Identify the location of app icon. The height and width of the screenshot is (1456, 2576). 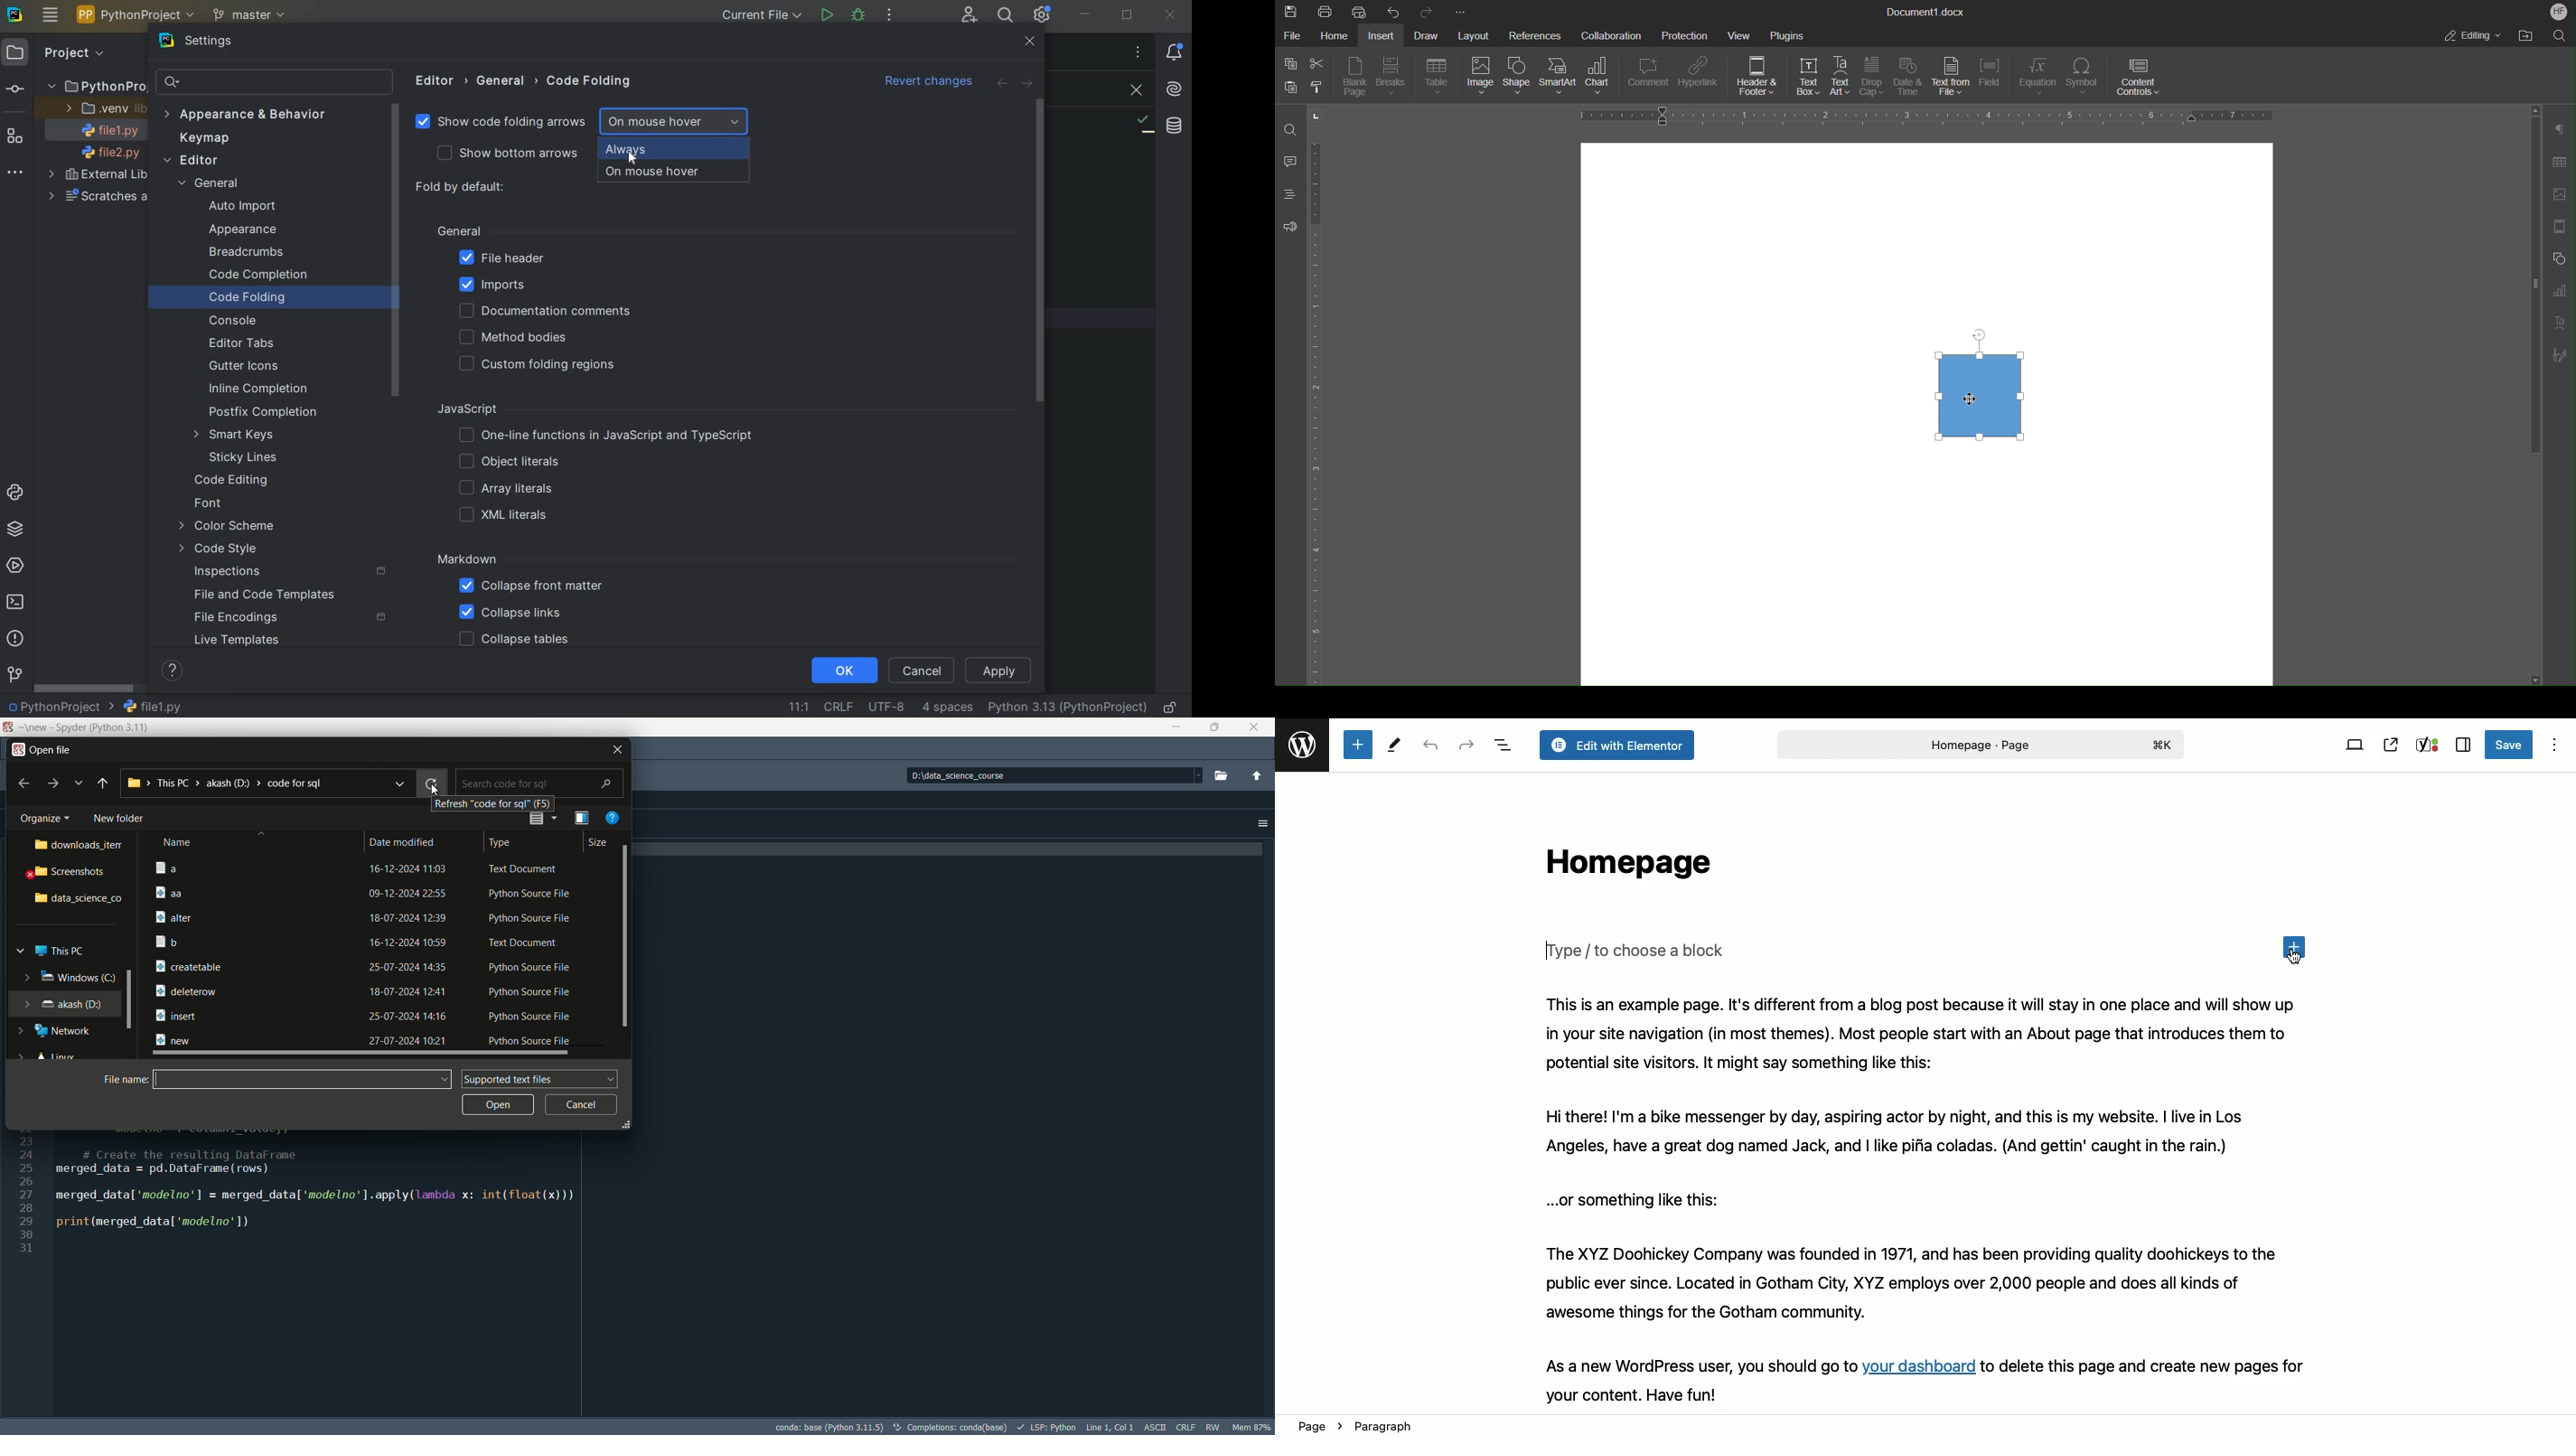
(17, 750).